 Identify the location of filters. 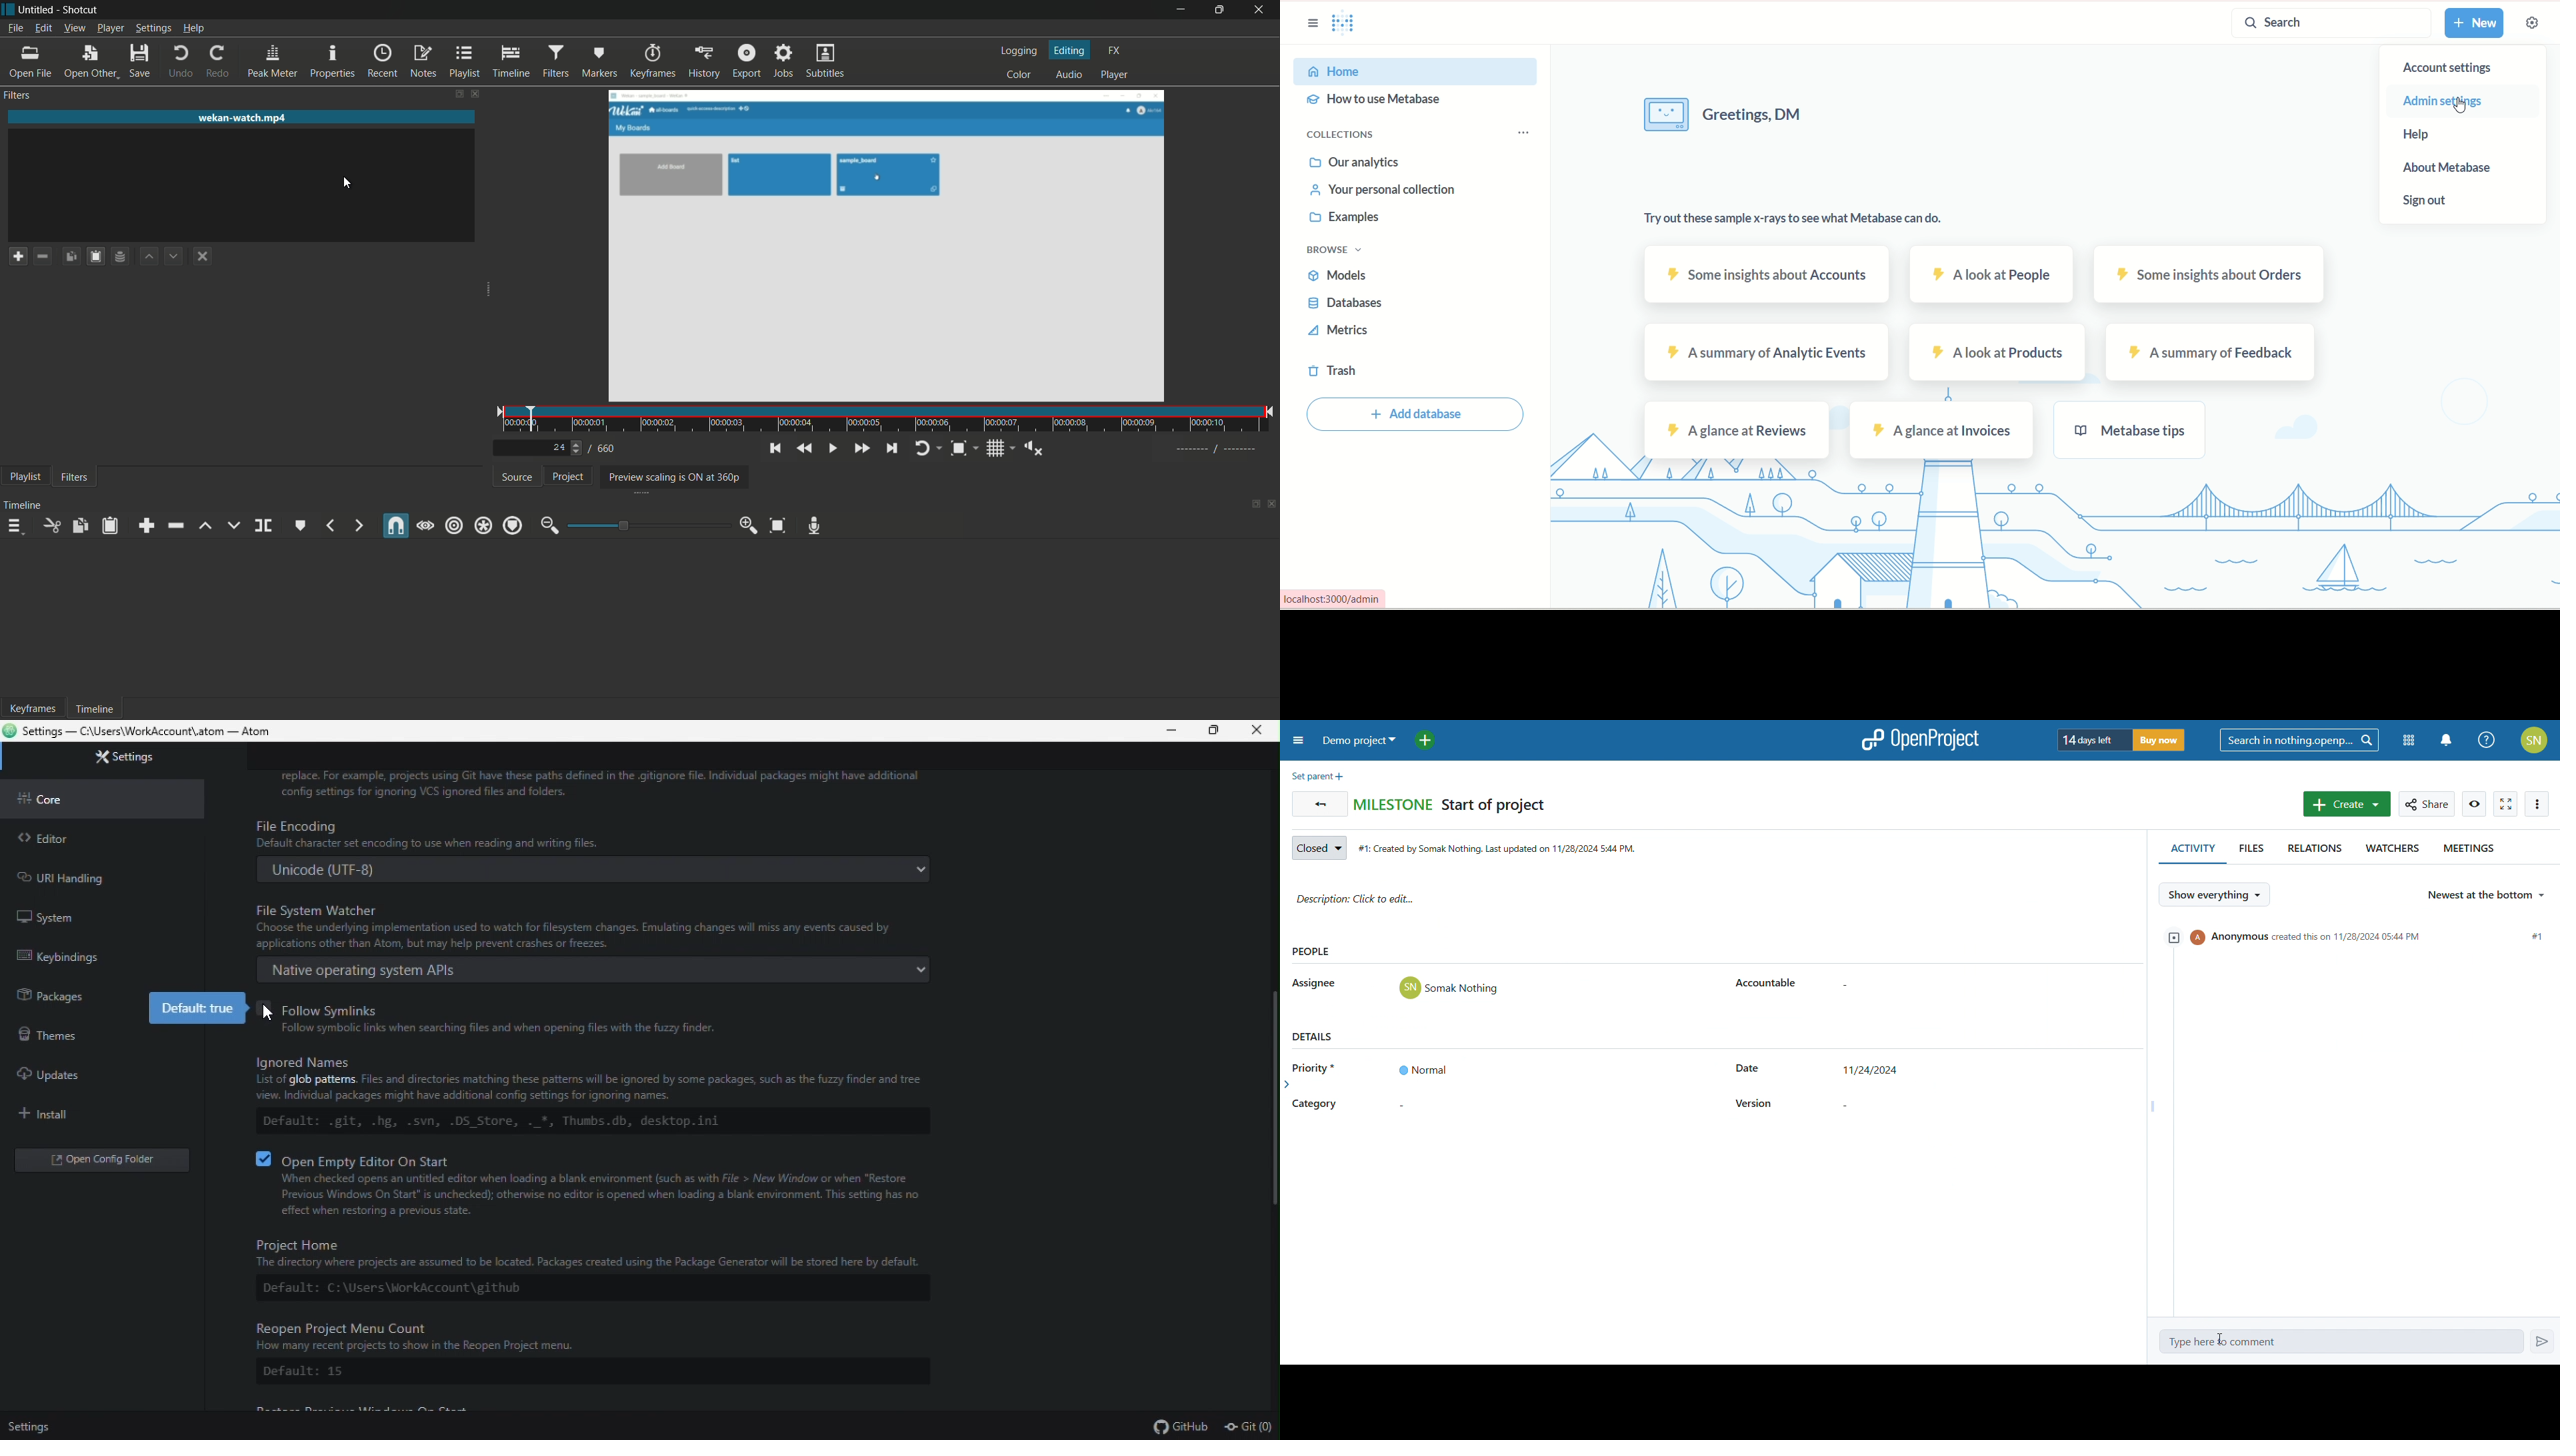
(556, 61).